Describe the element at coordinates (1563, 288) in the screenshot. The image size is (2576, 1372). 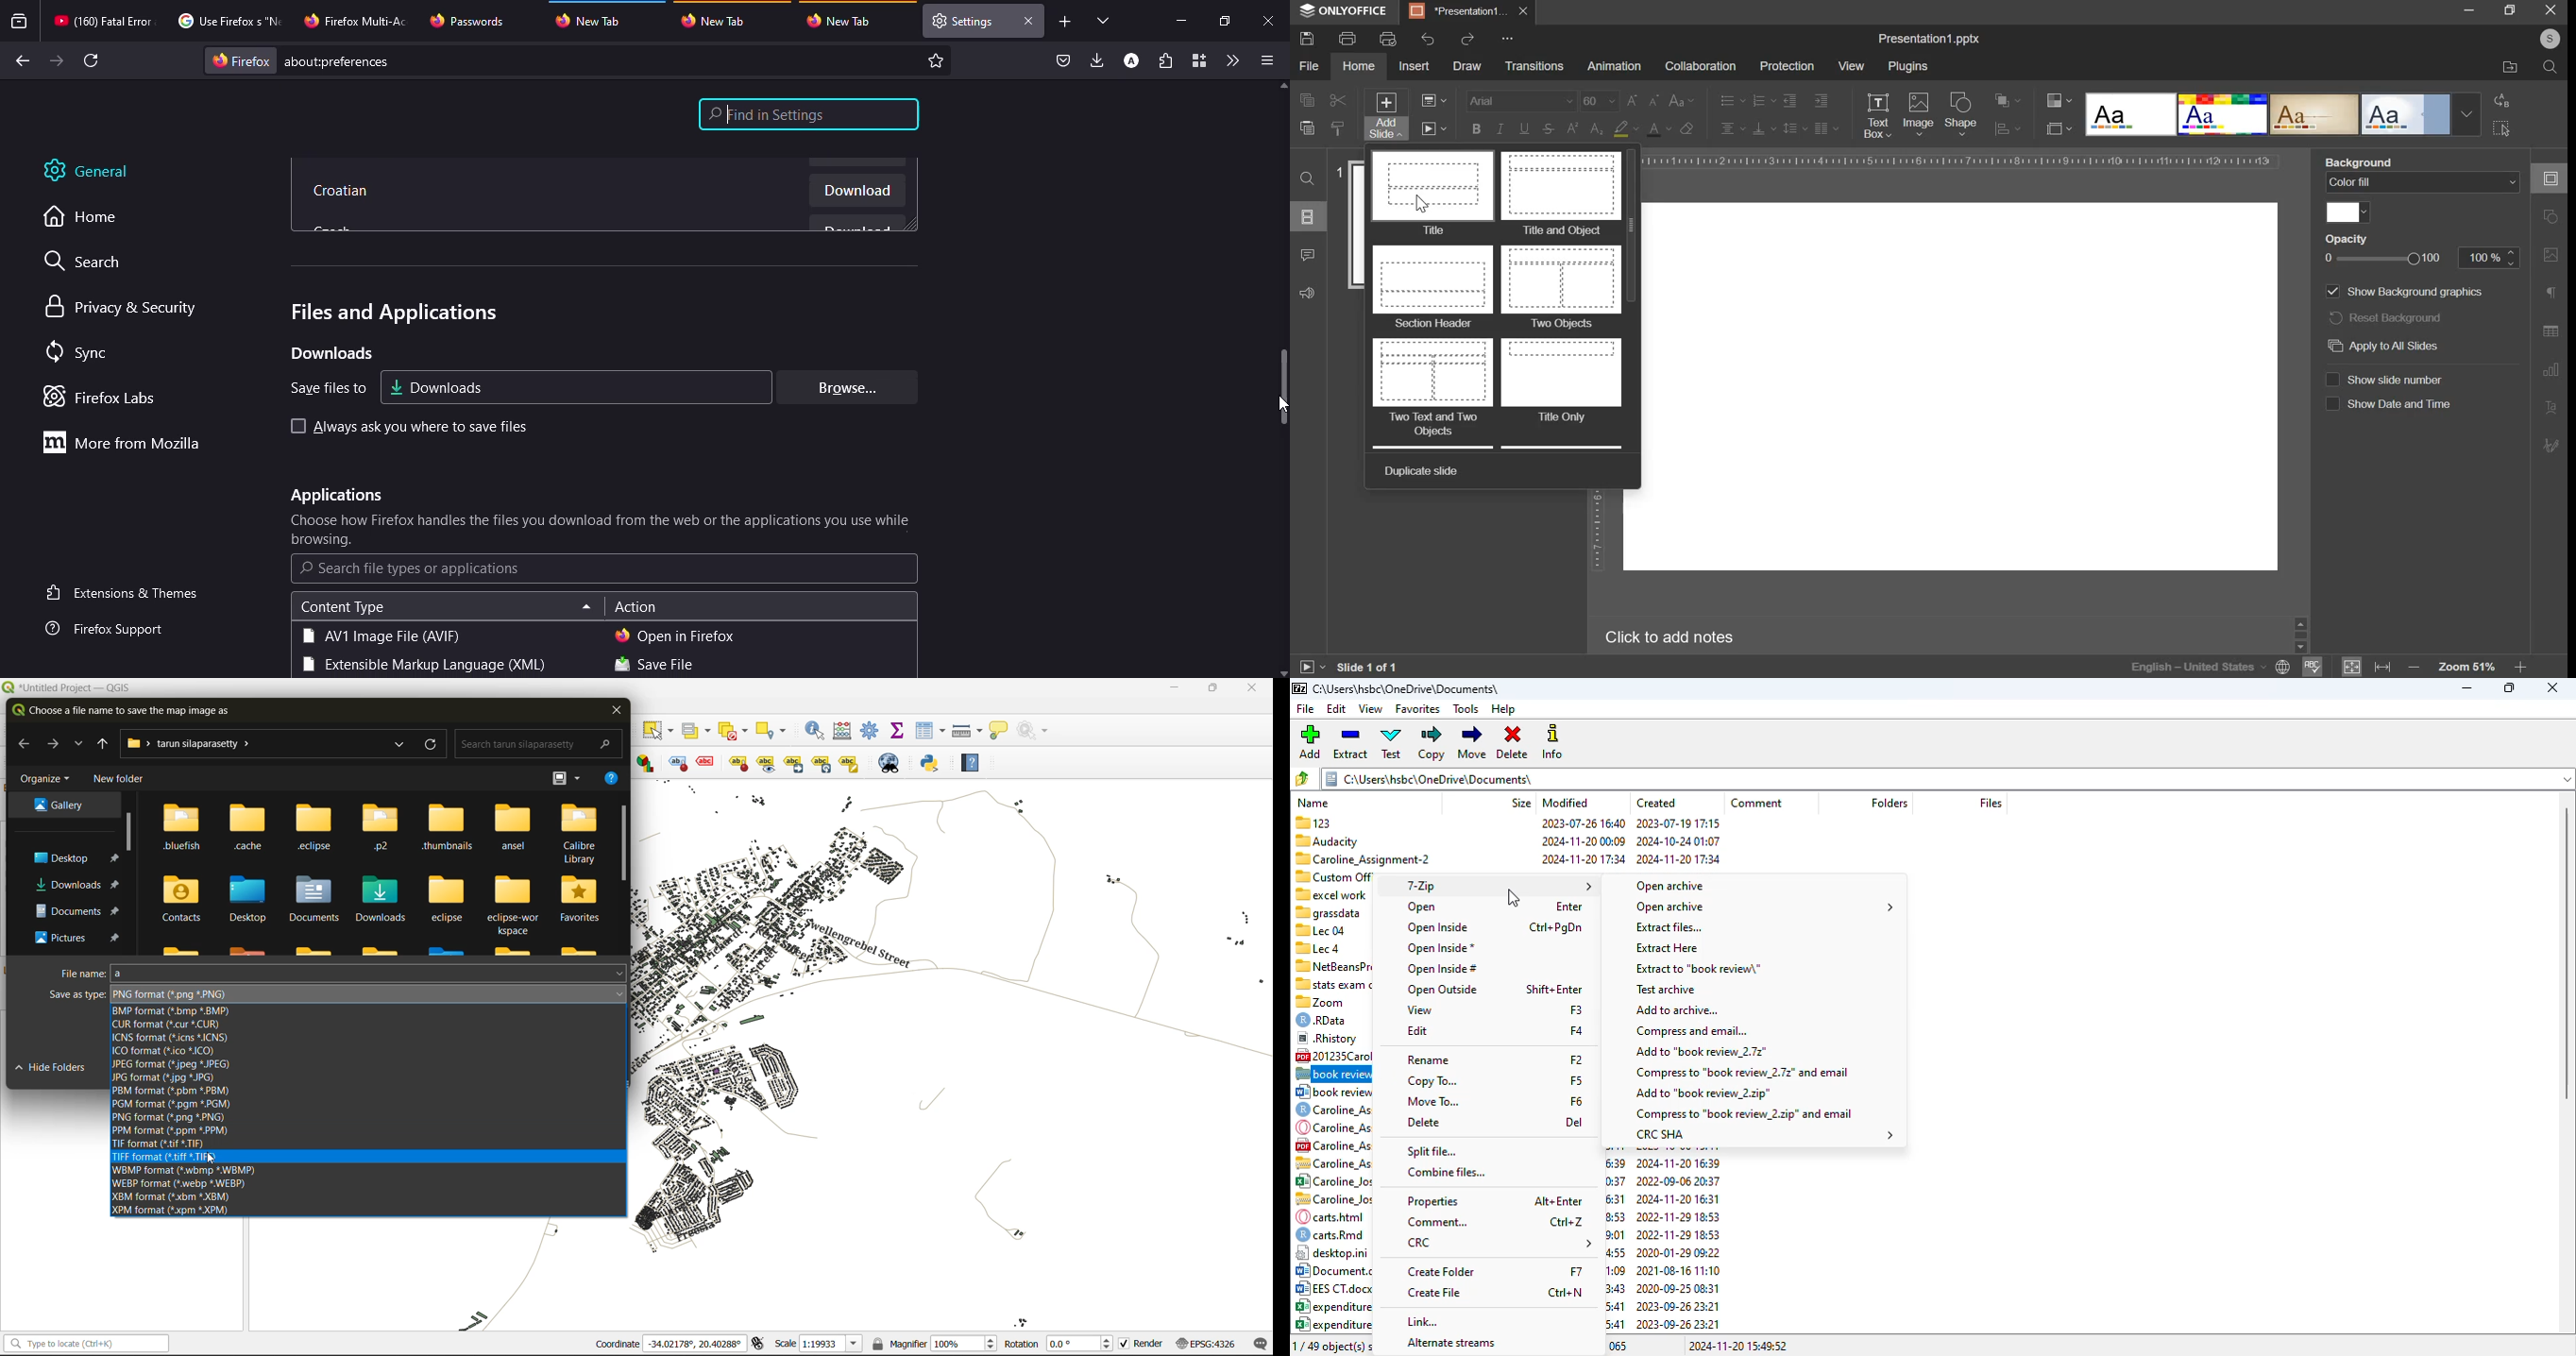
I see `two objects` at that location.